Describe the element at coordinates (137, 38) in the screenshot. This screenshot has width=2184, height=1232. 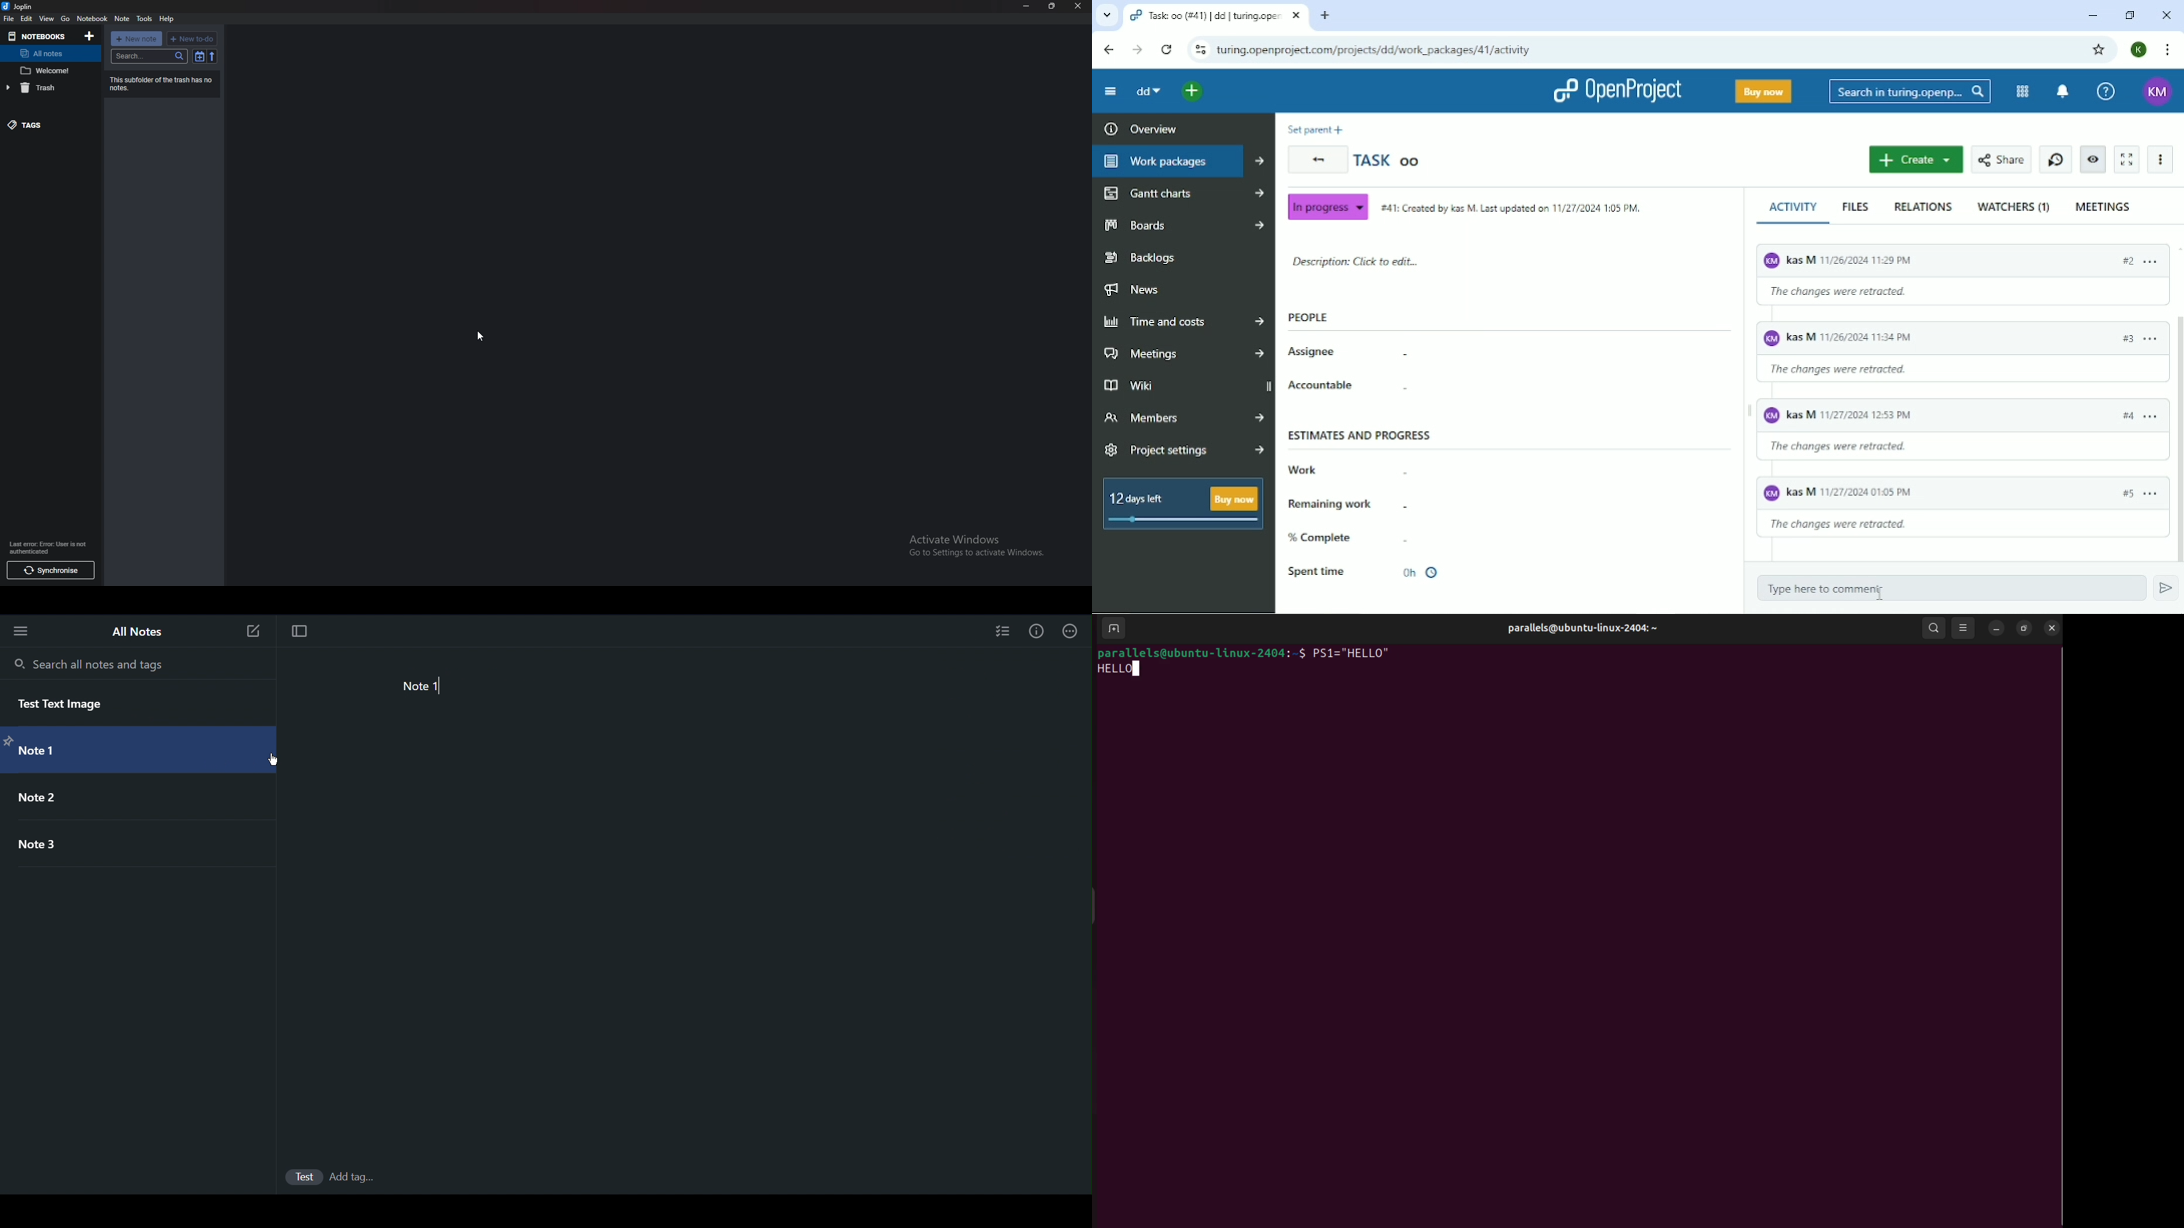
I see `new note` at that location.